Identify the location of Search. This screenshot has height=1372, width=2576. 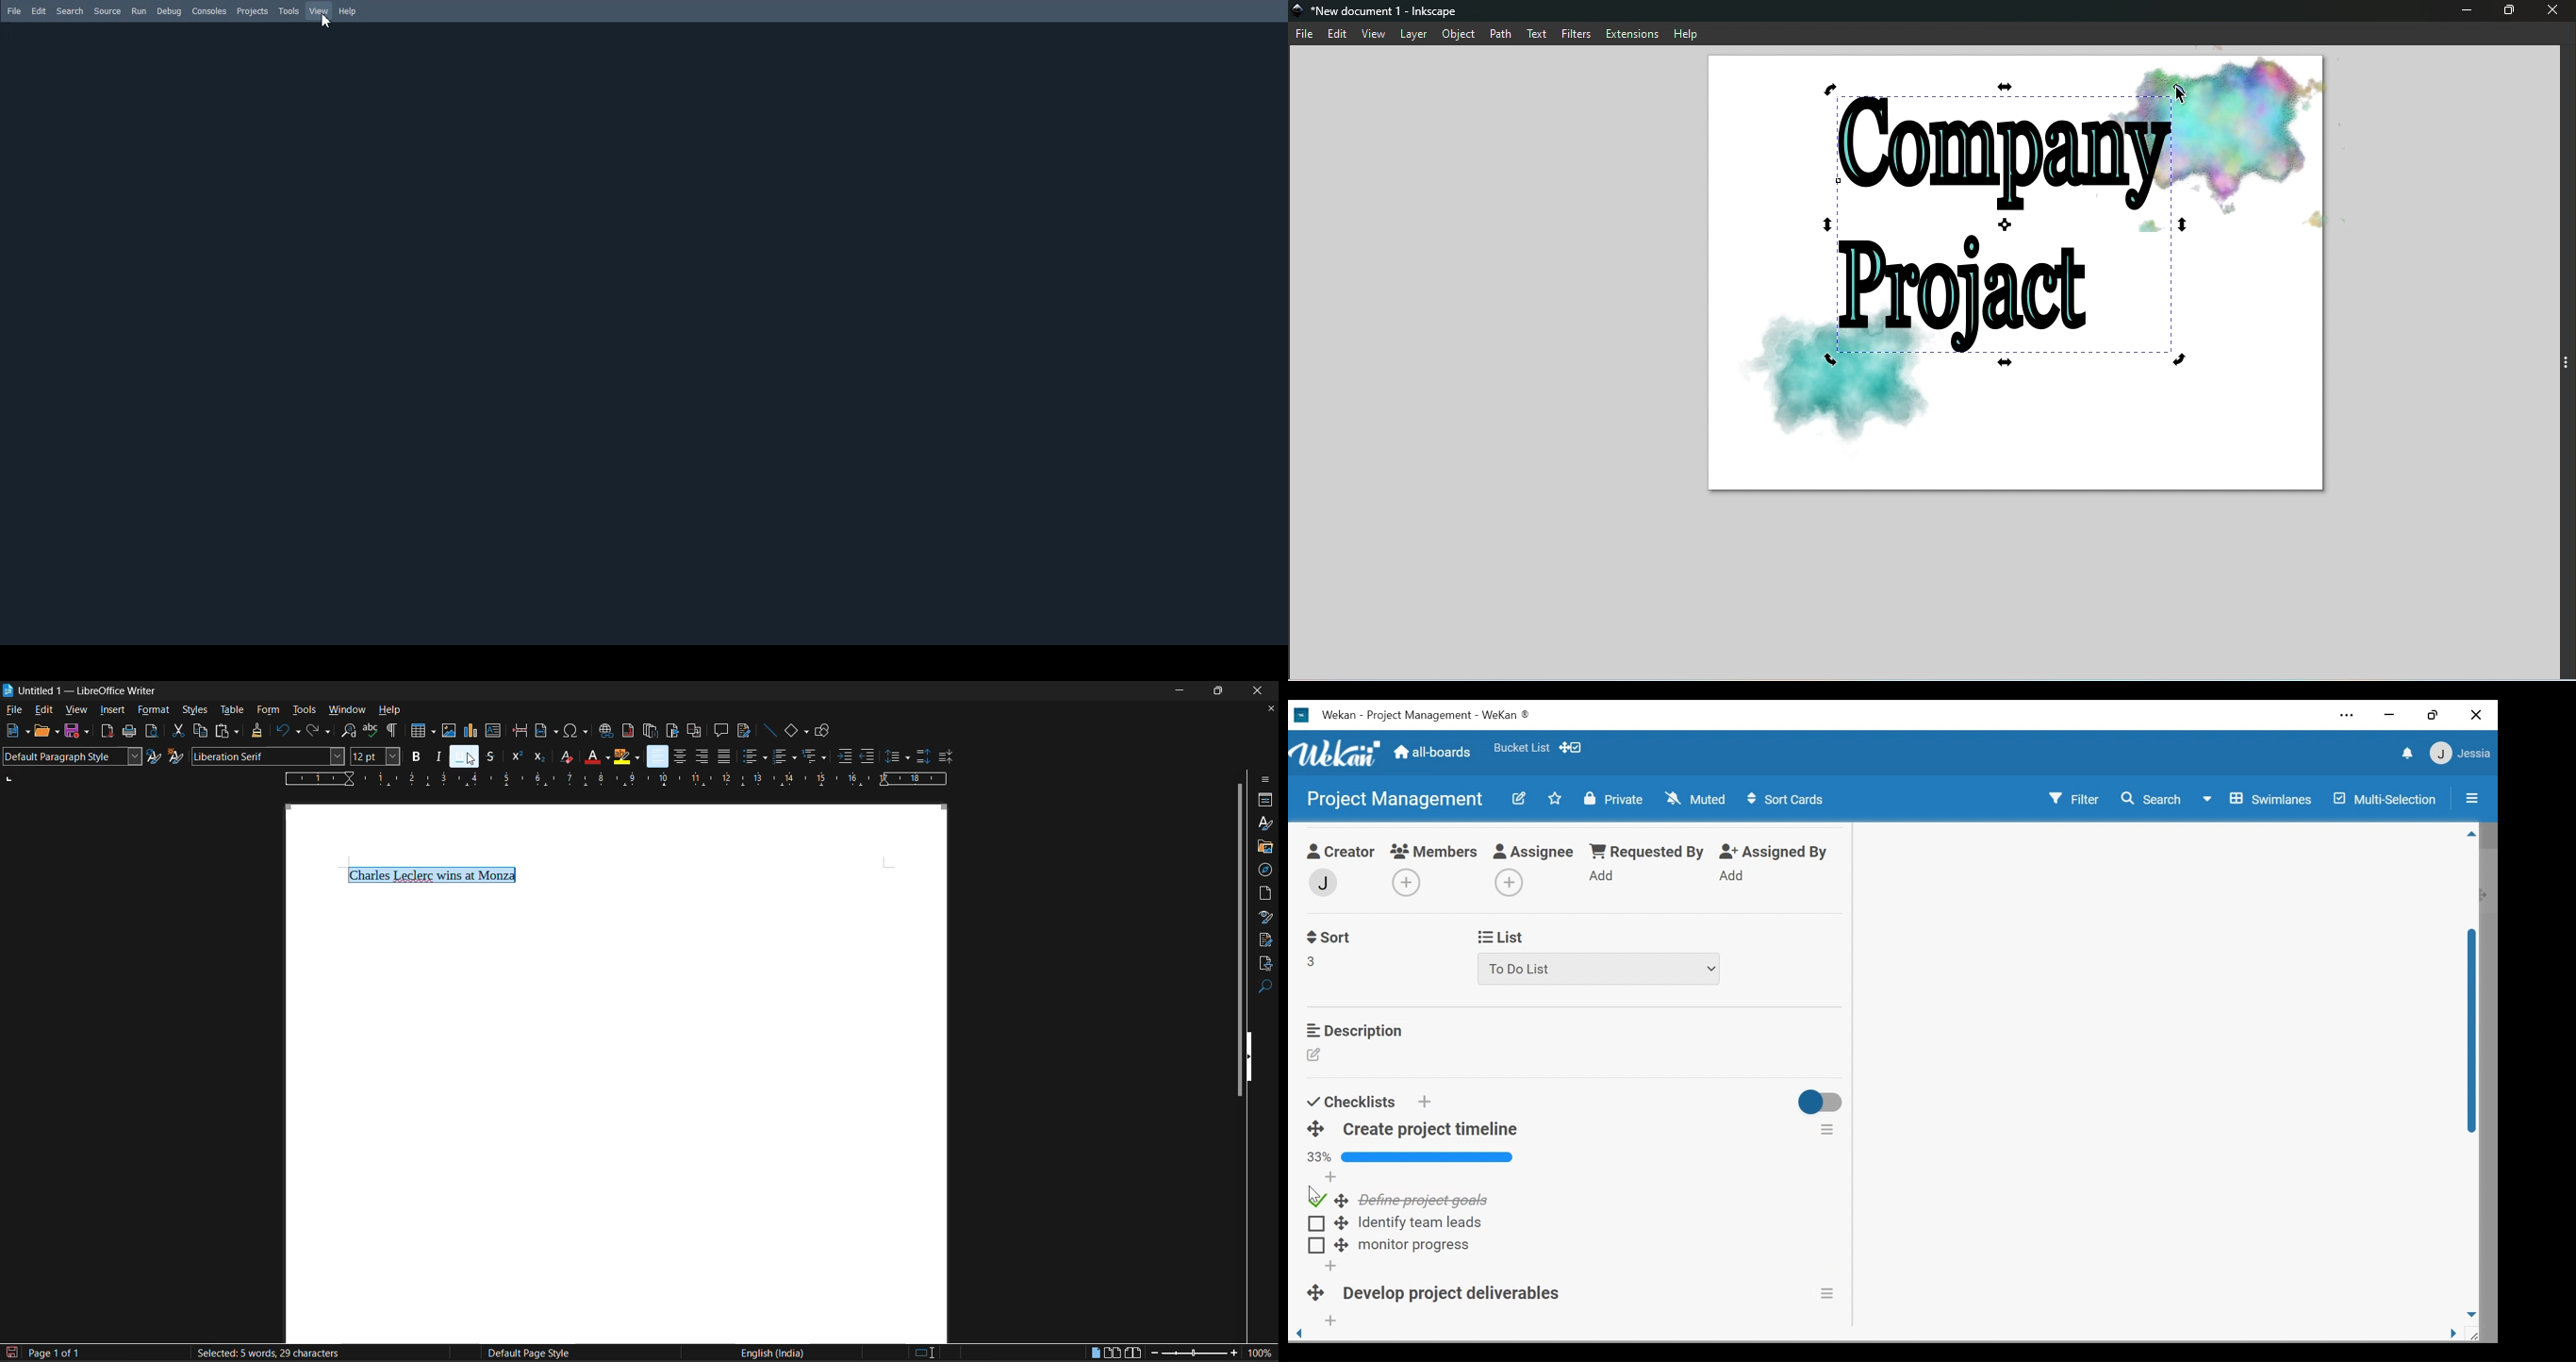
(70, 11).